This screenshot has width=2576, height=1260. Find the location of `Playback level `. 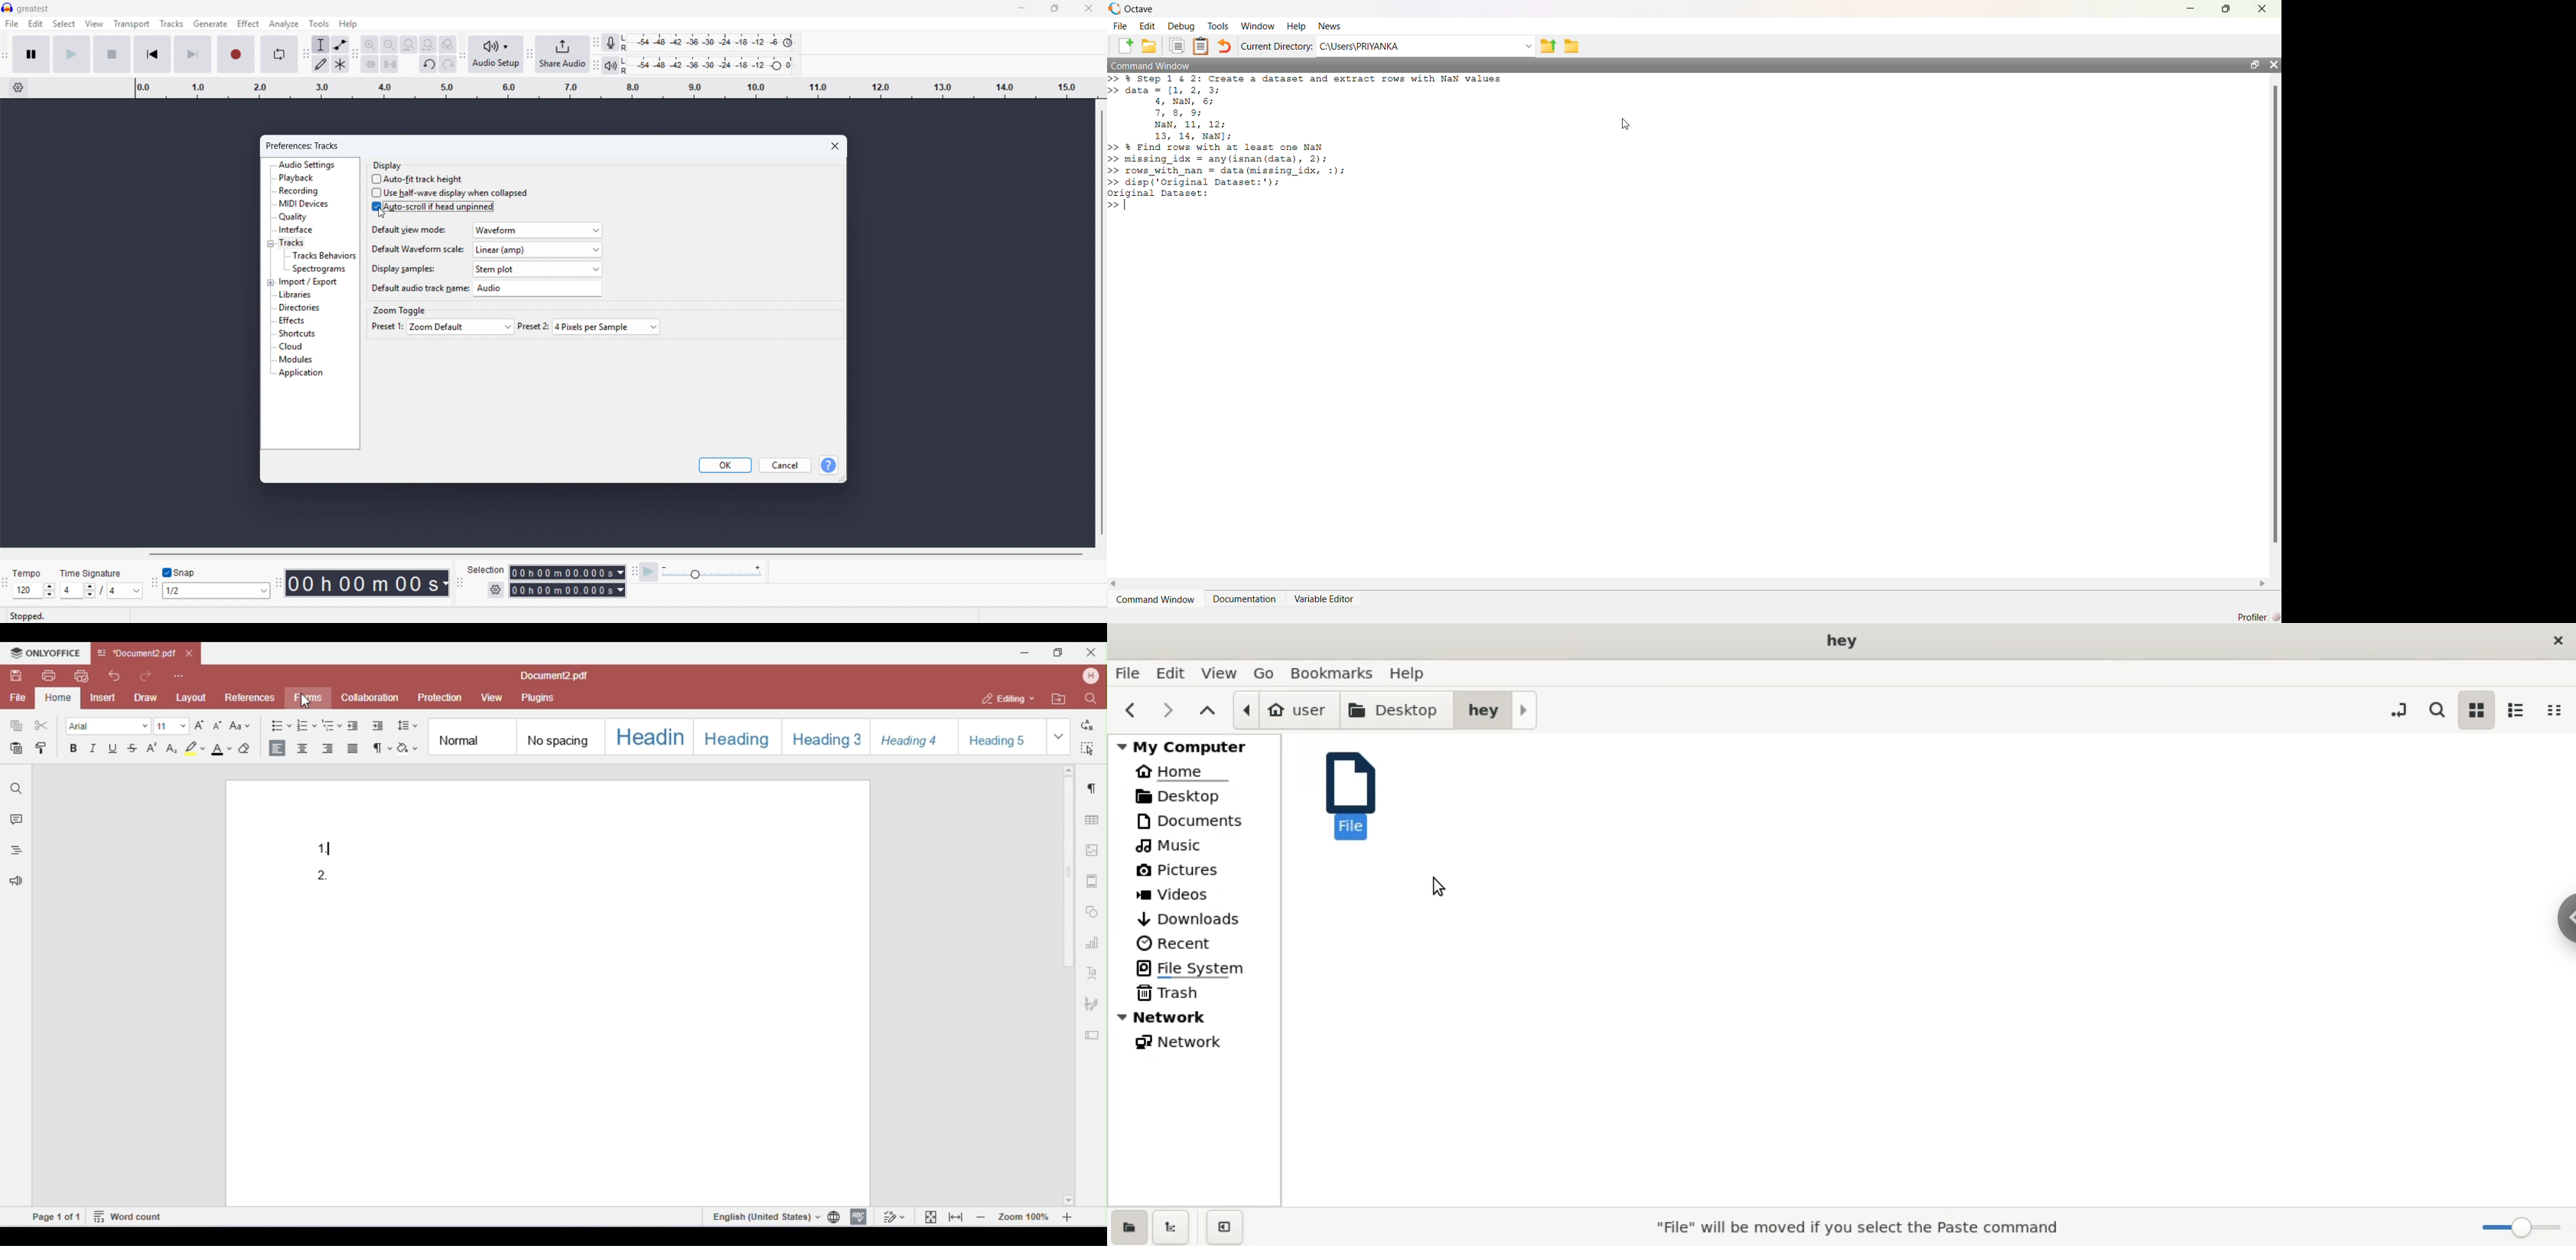

Playback level  is located at coordinates (712, 65).